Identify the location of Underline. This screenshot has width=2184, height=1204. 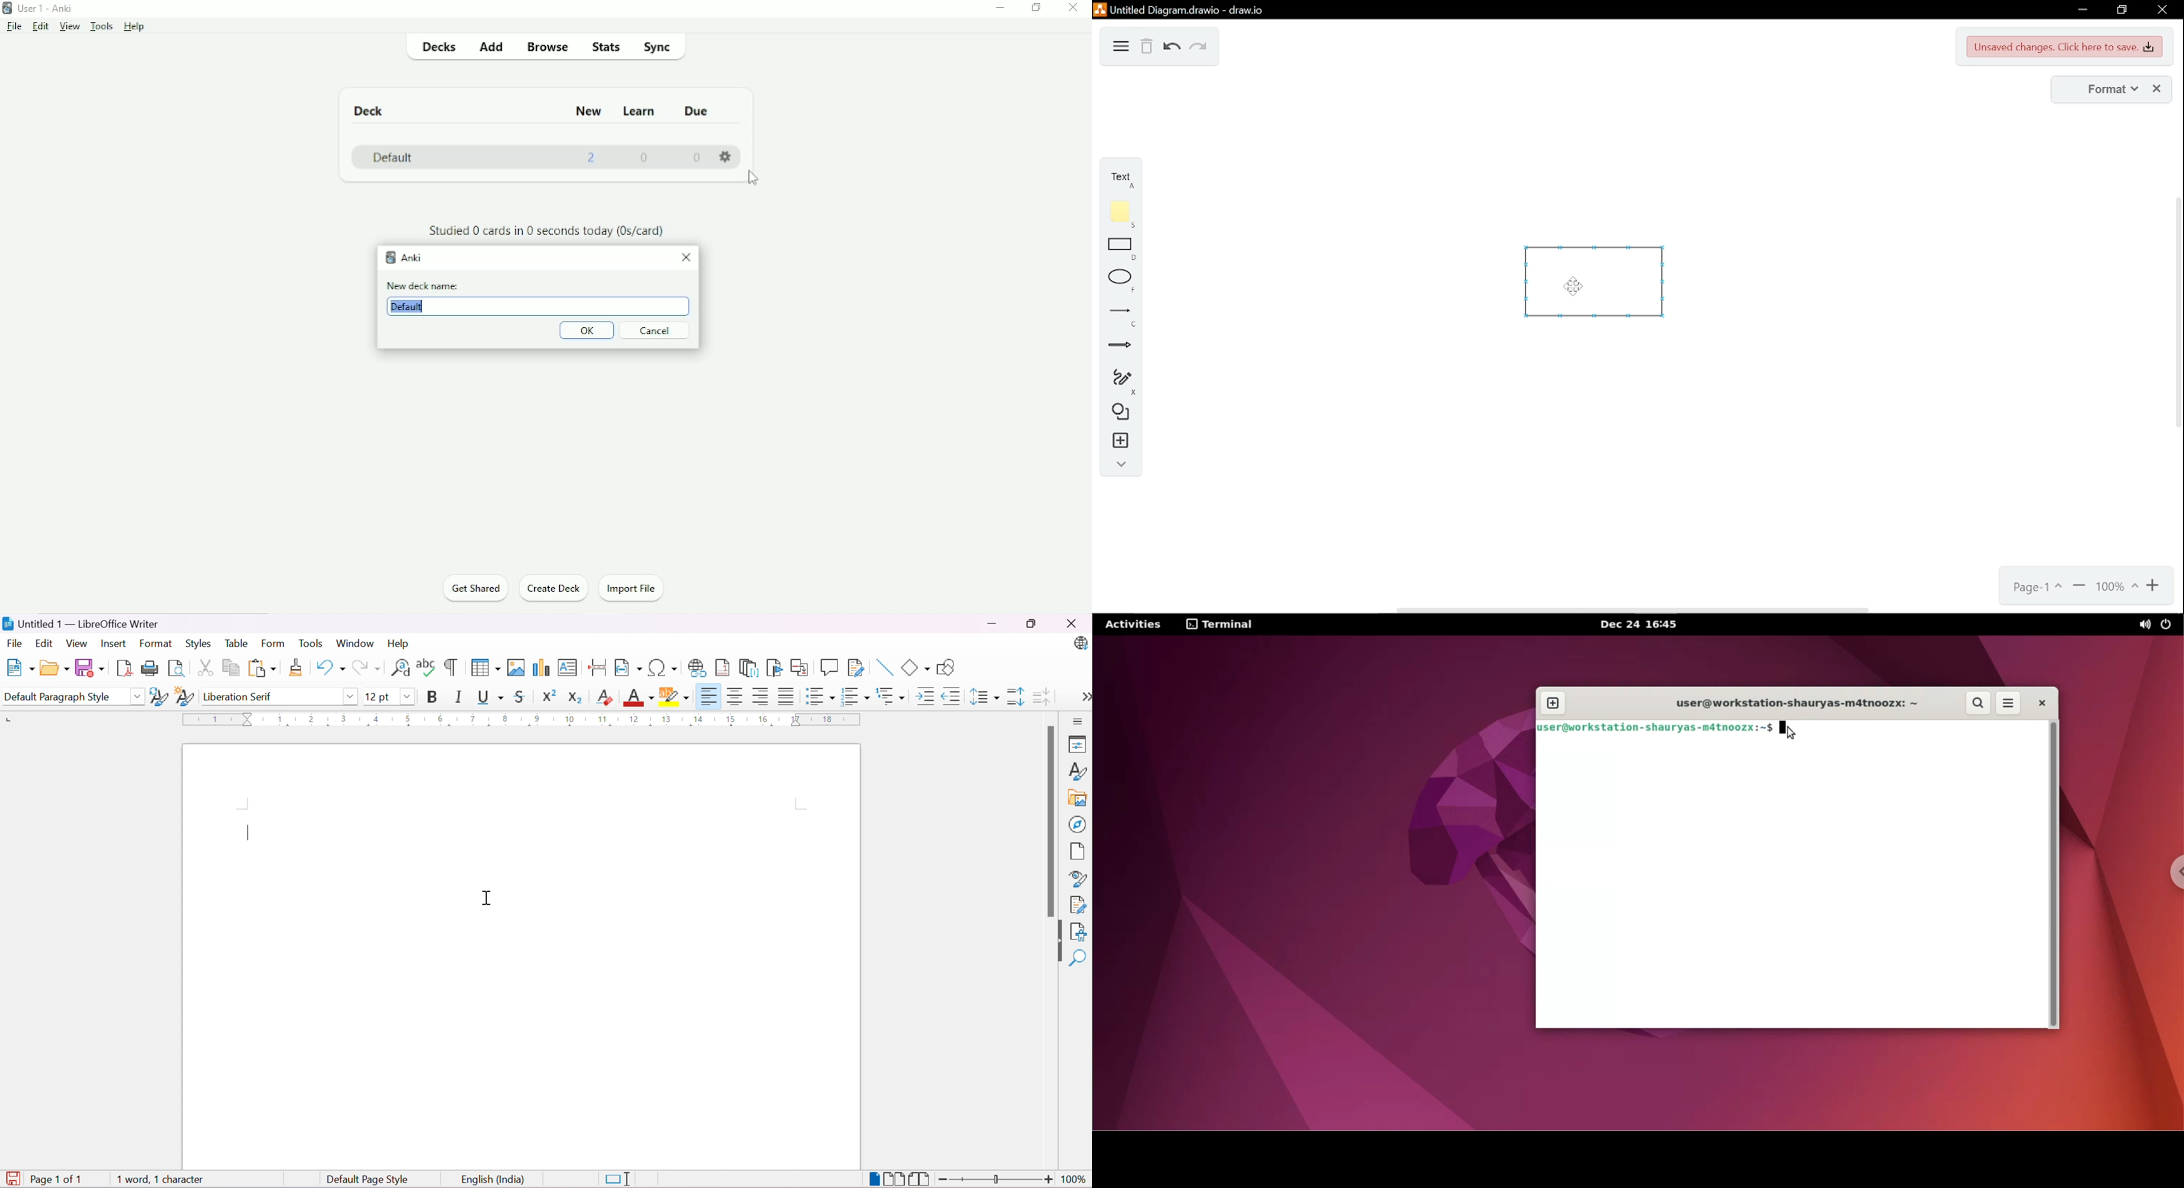
(490, 696).